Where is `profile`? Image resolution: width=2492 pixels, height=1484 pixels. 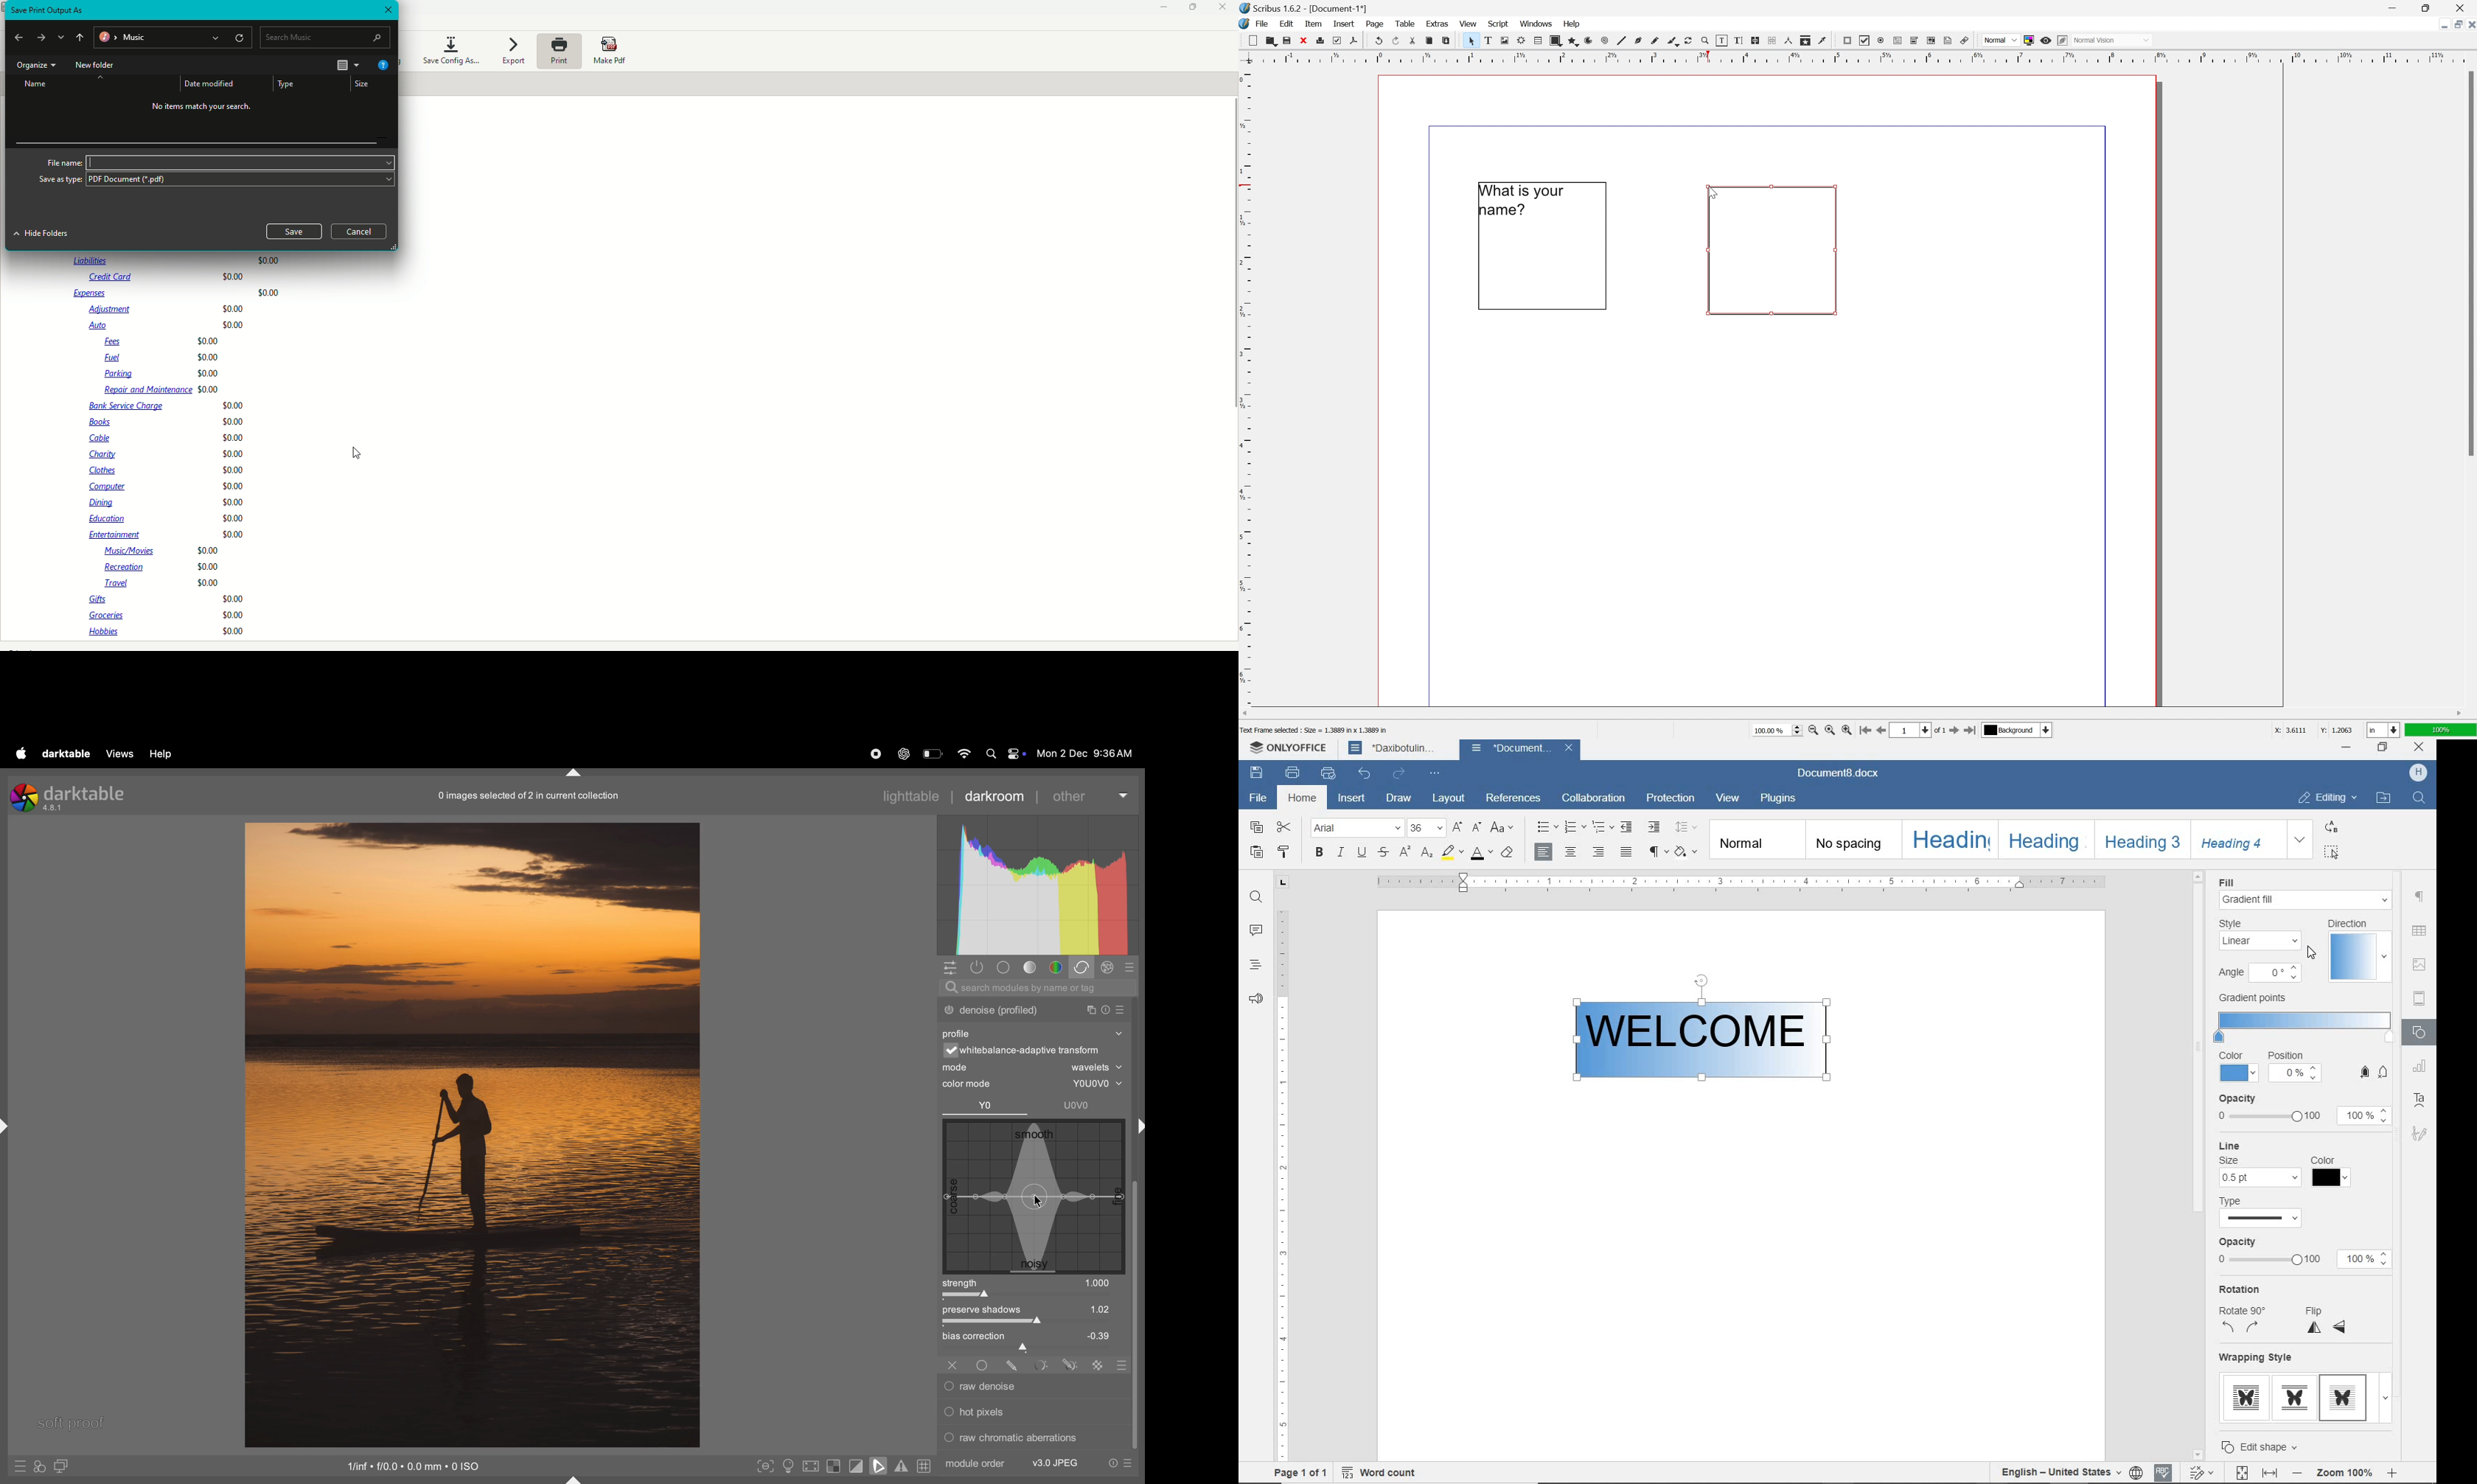 profile is located at coordinates (961, 1032).